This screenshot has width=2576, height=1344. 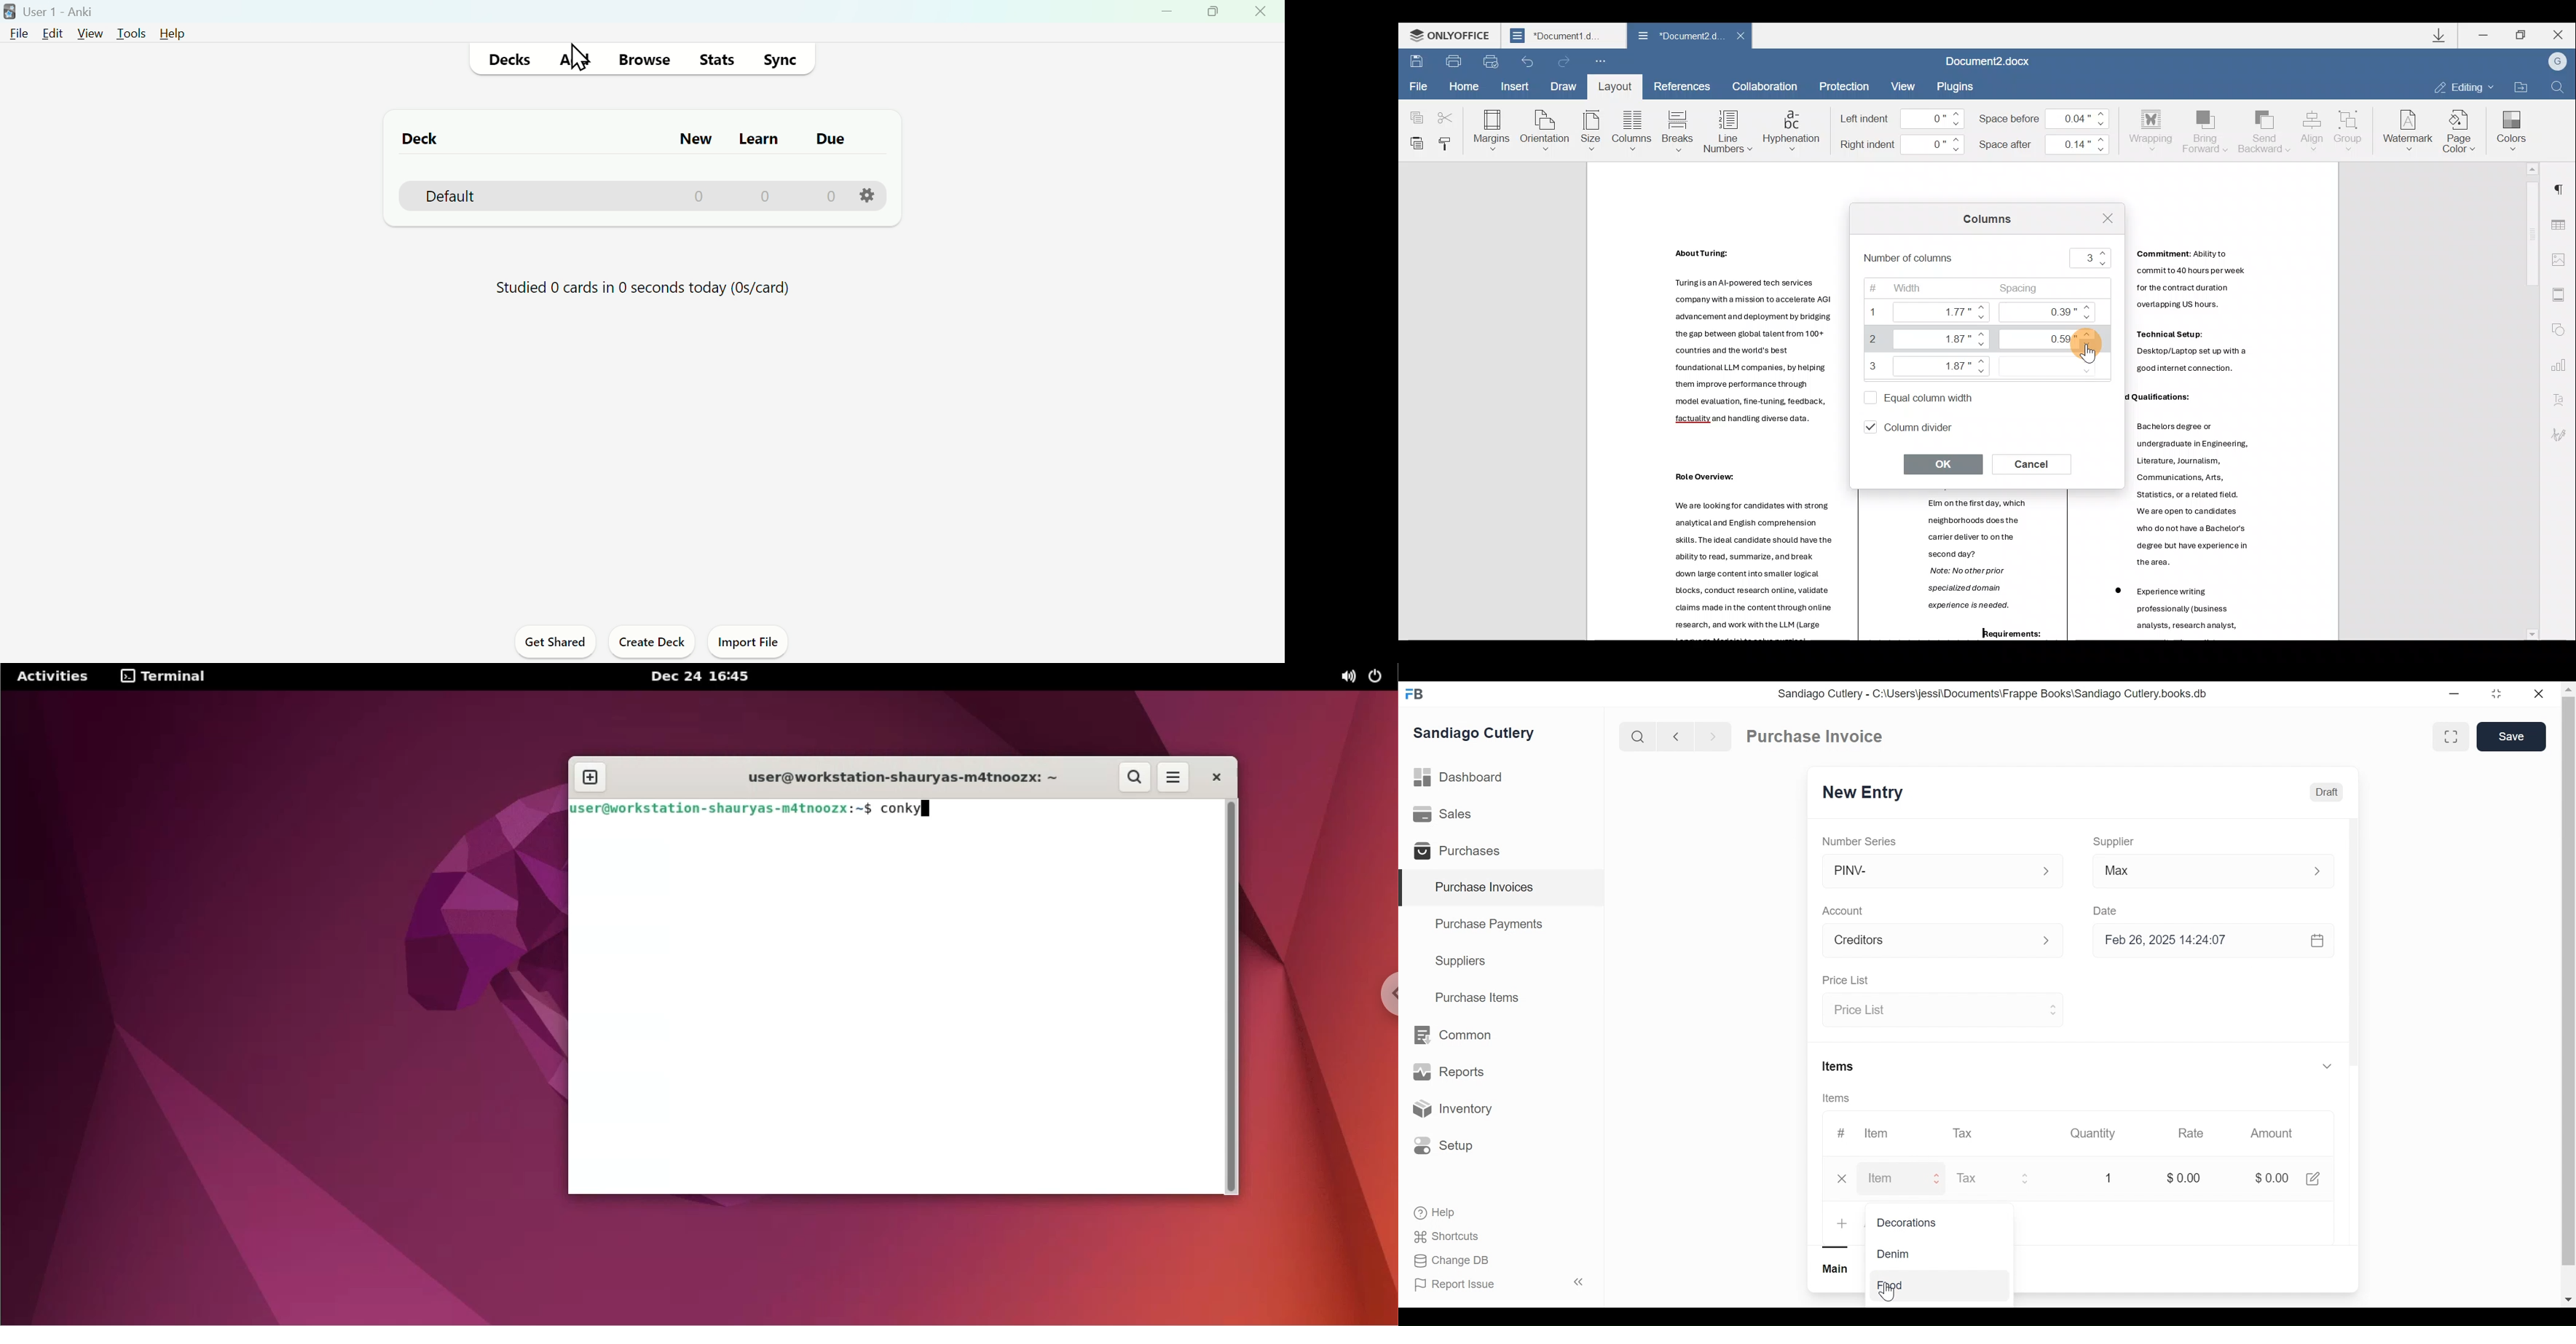 What do you see at coordinates (1765, 86) in the screenshot?
I see `Collaboration` at bounding box center [1765, 86].